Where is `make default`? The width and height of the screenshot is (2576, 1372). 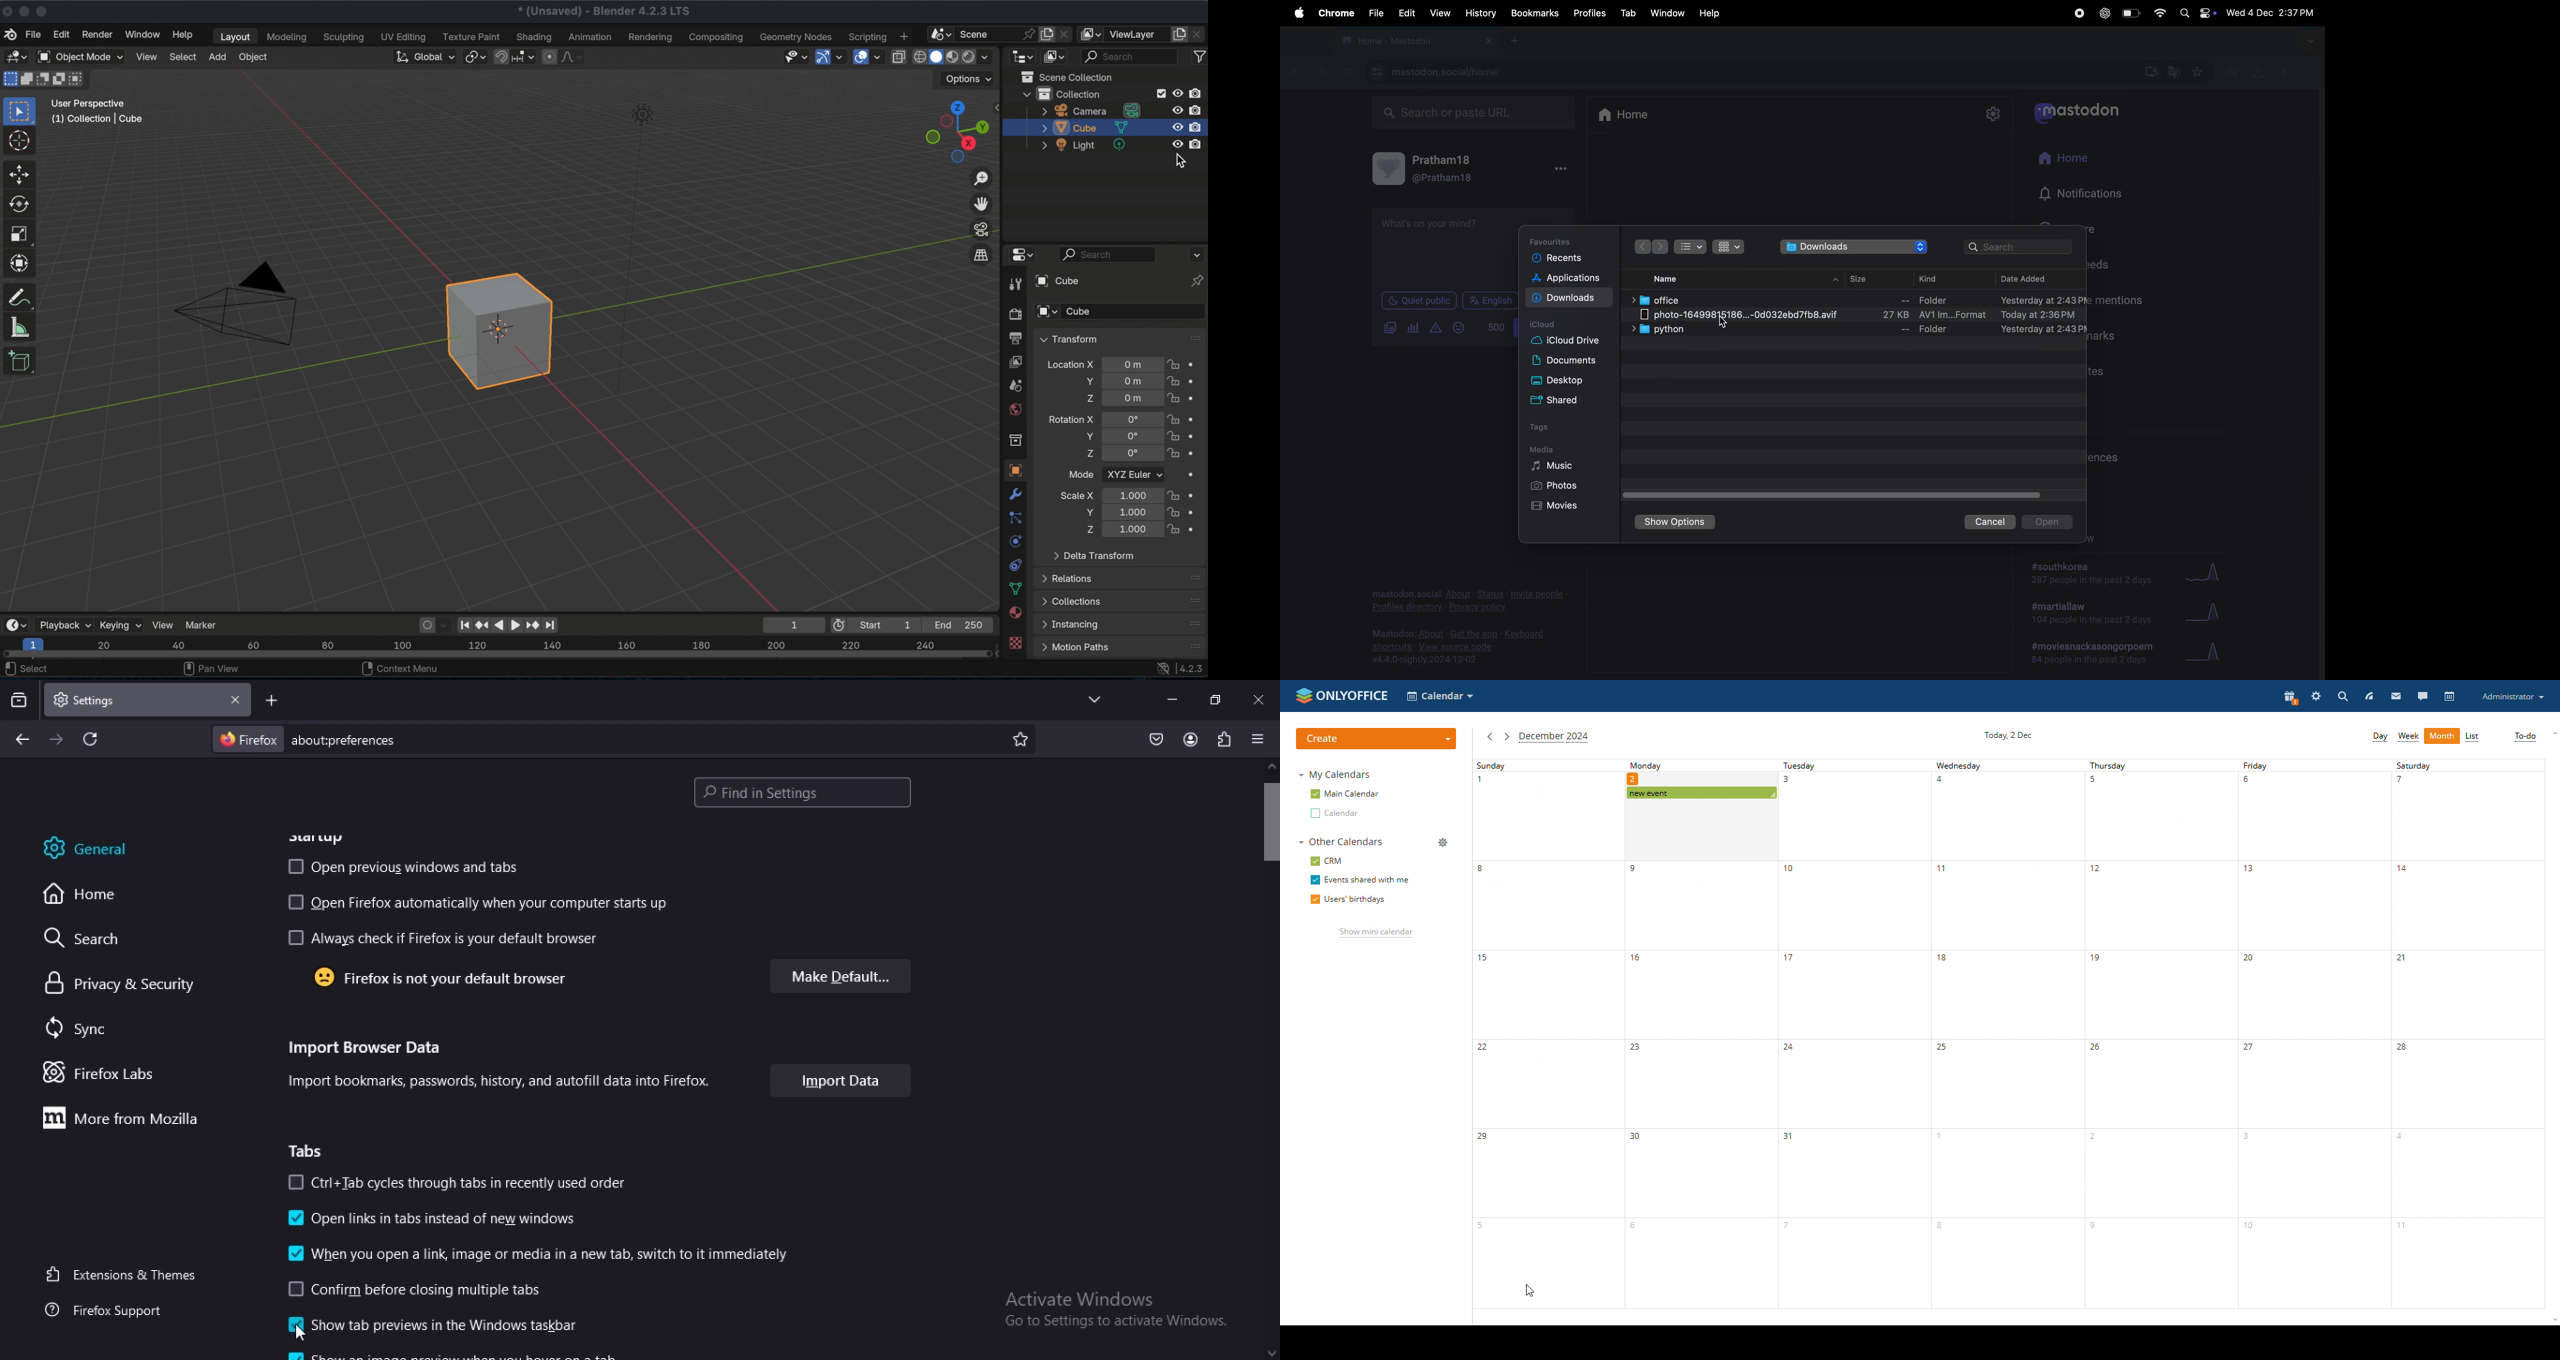 make default is located at coordinates (843, 974).